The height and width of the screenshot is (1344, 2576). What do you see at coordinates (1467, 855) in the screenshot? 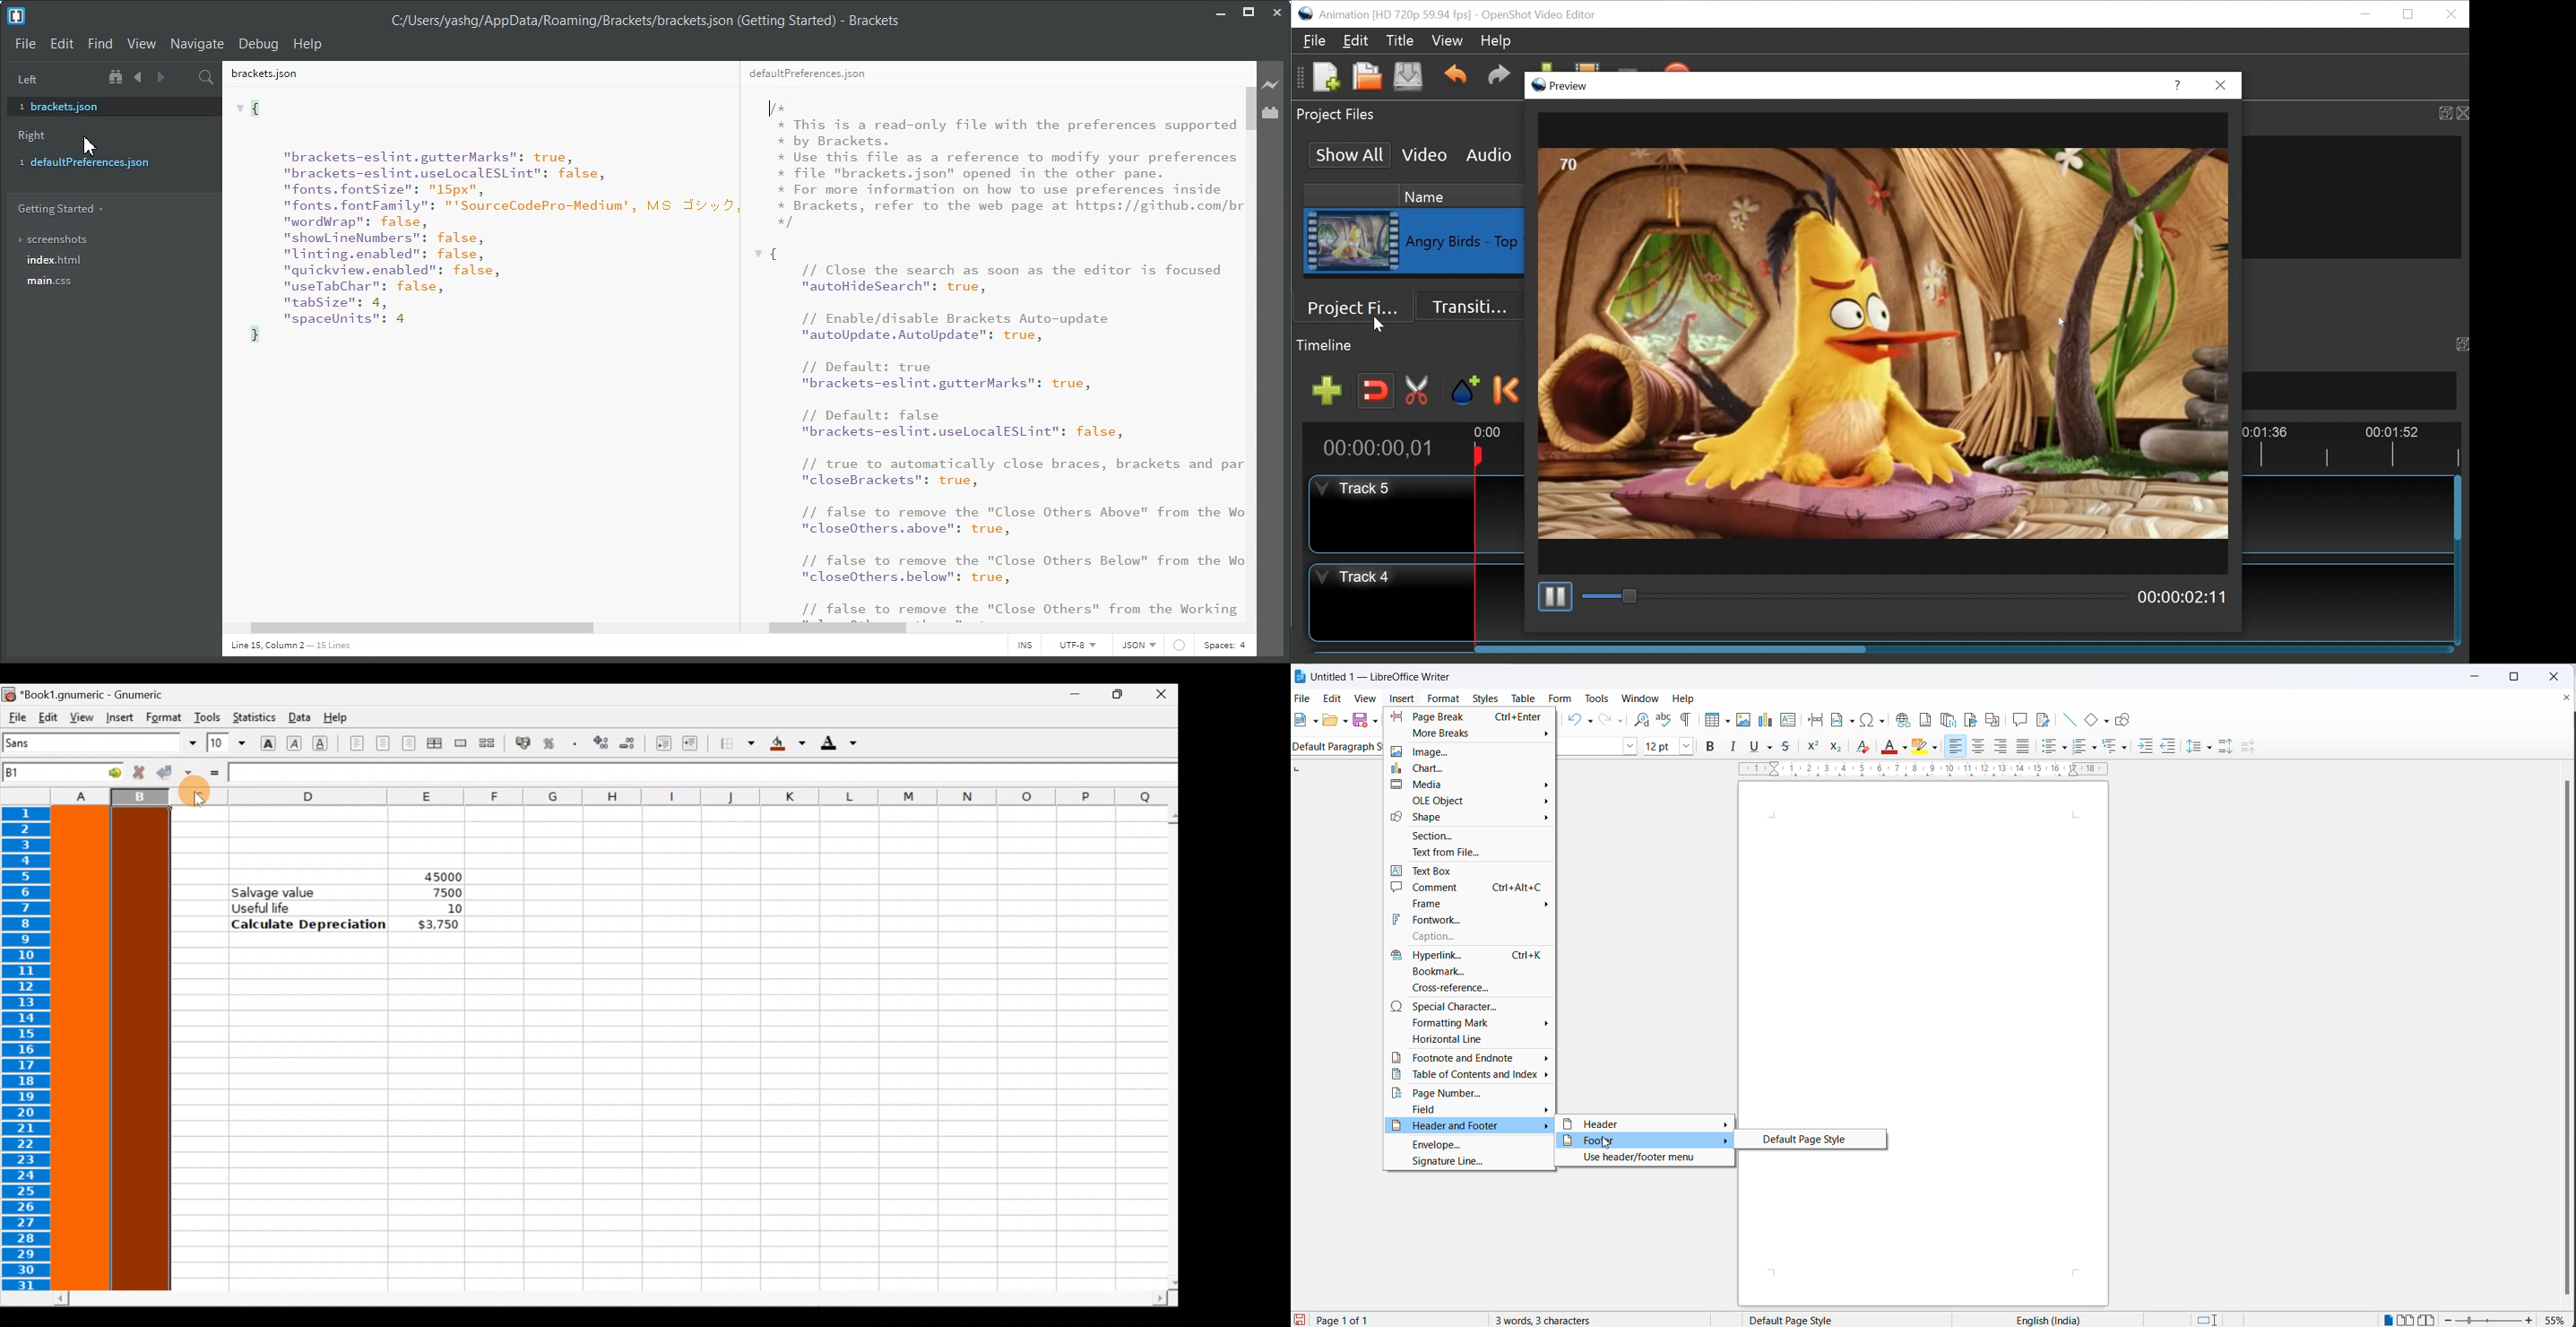
I see `text from file` at bounding box center [1467, 855].